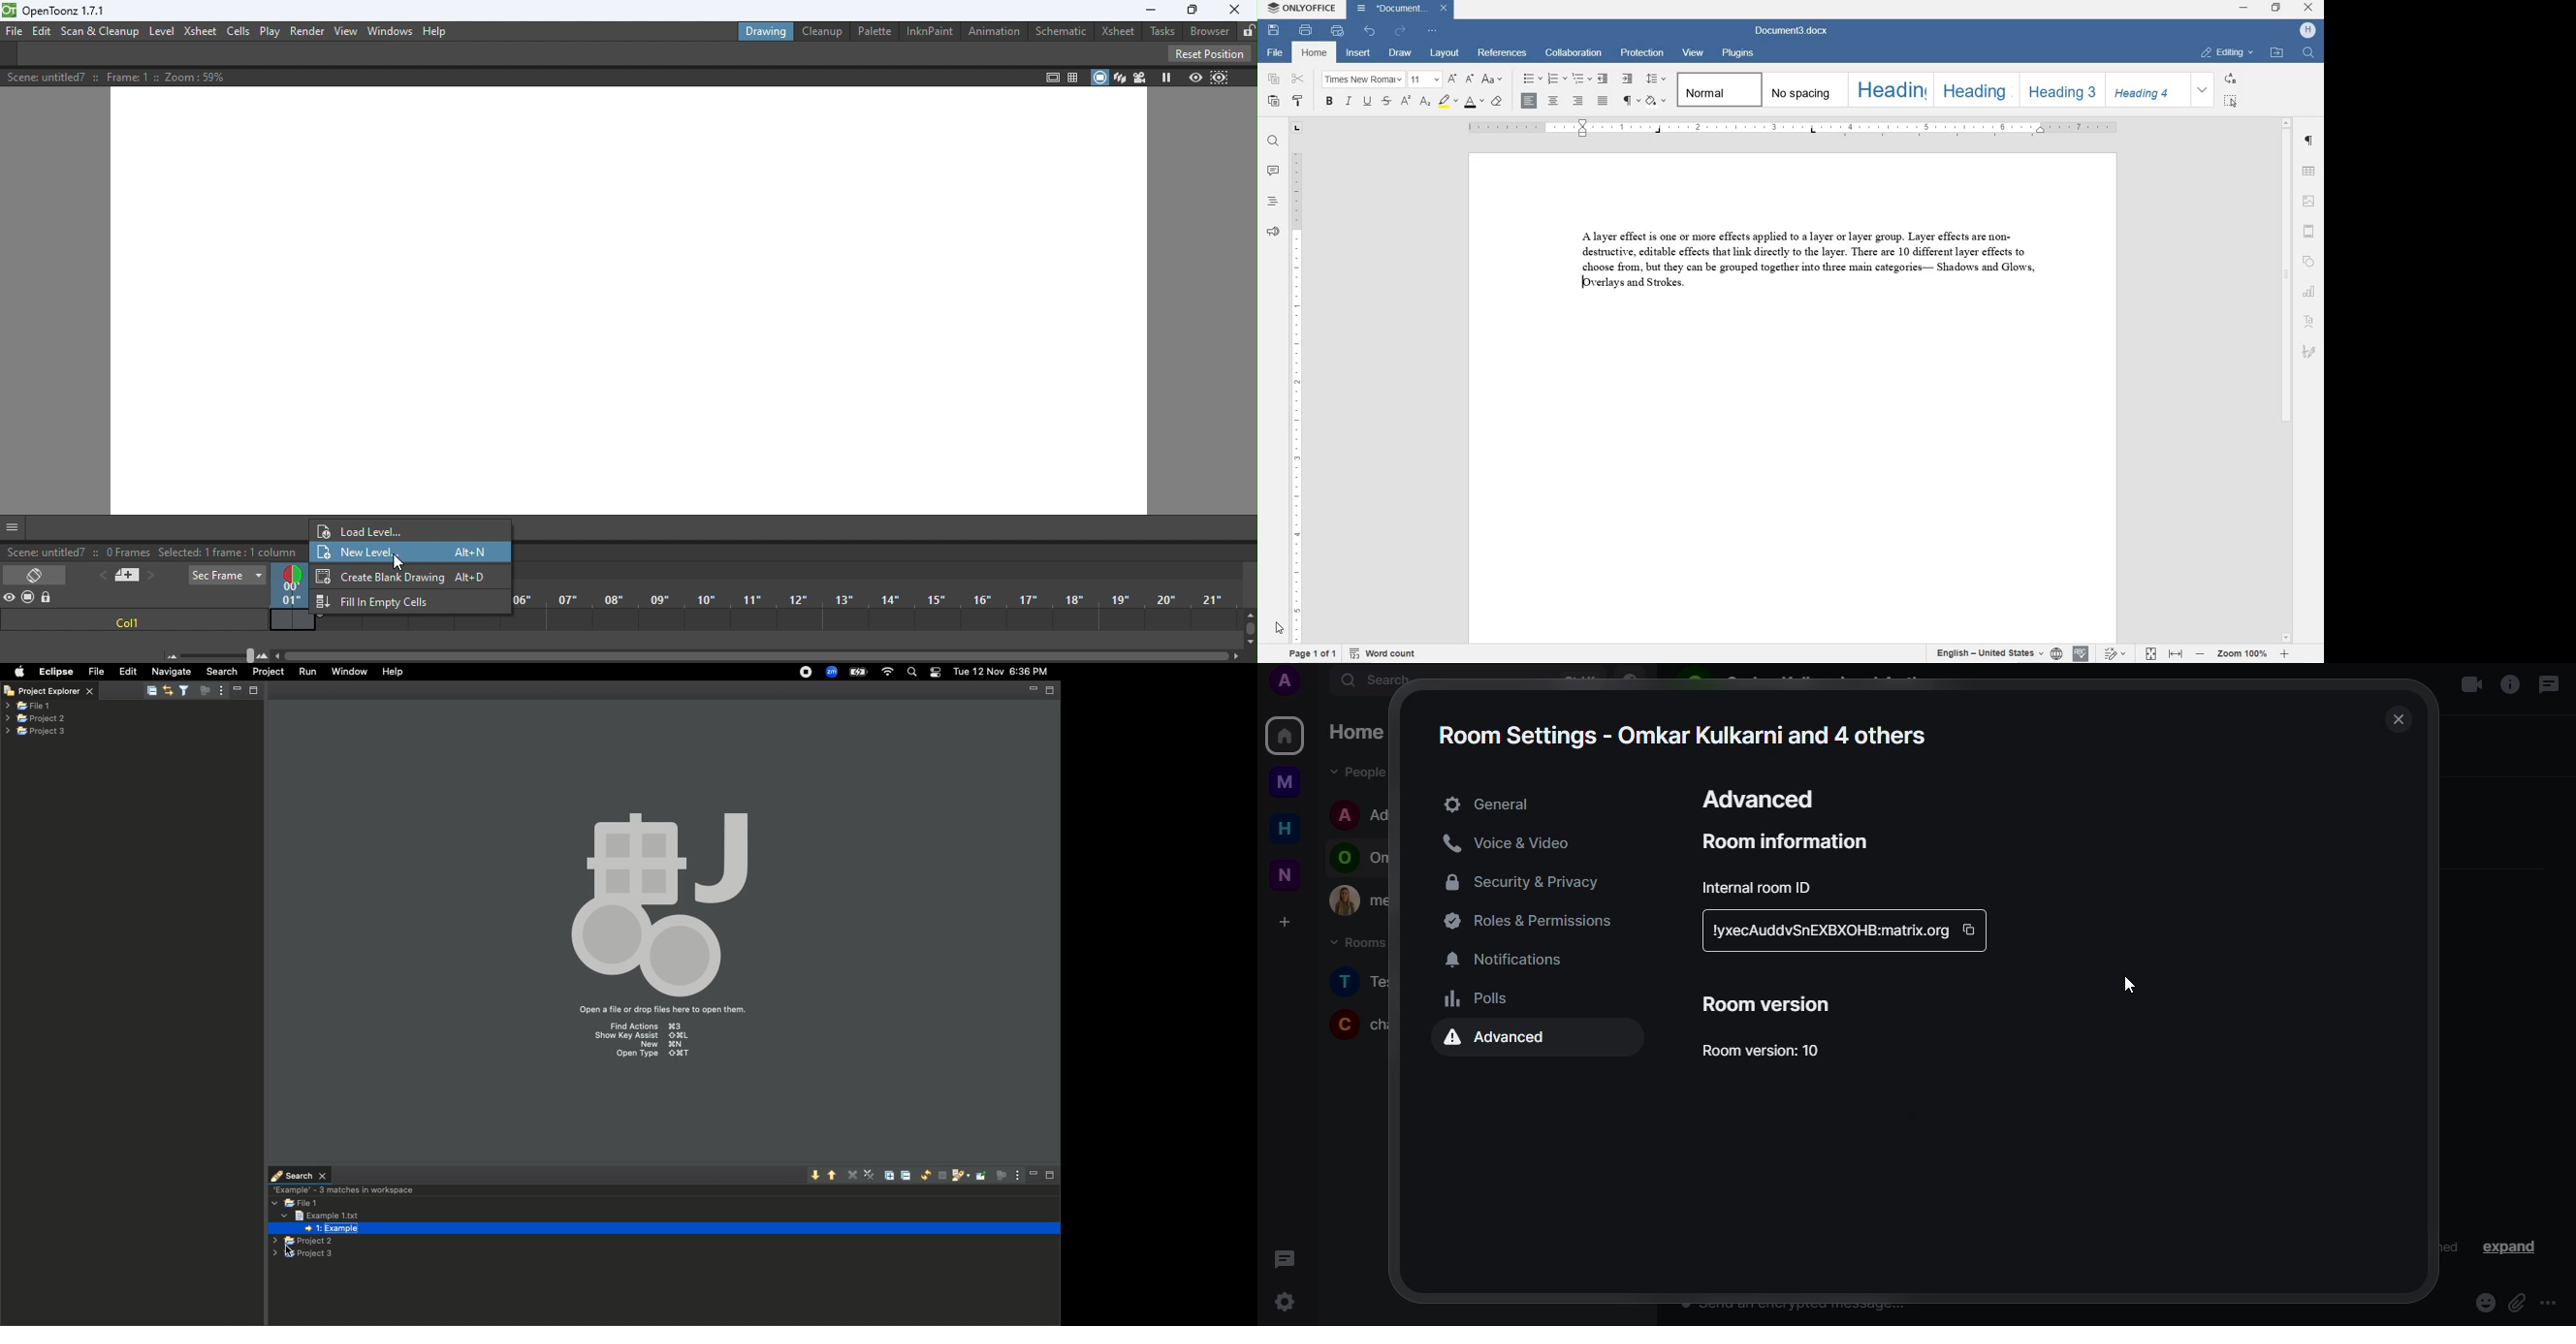  Describe the element at coordinates (2164, 653) in the screenshot. I see `fit to page or width` at that location.